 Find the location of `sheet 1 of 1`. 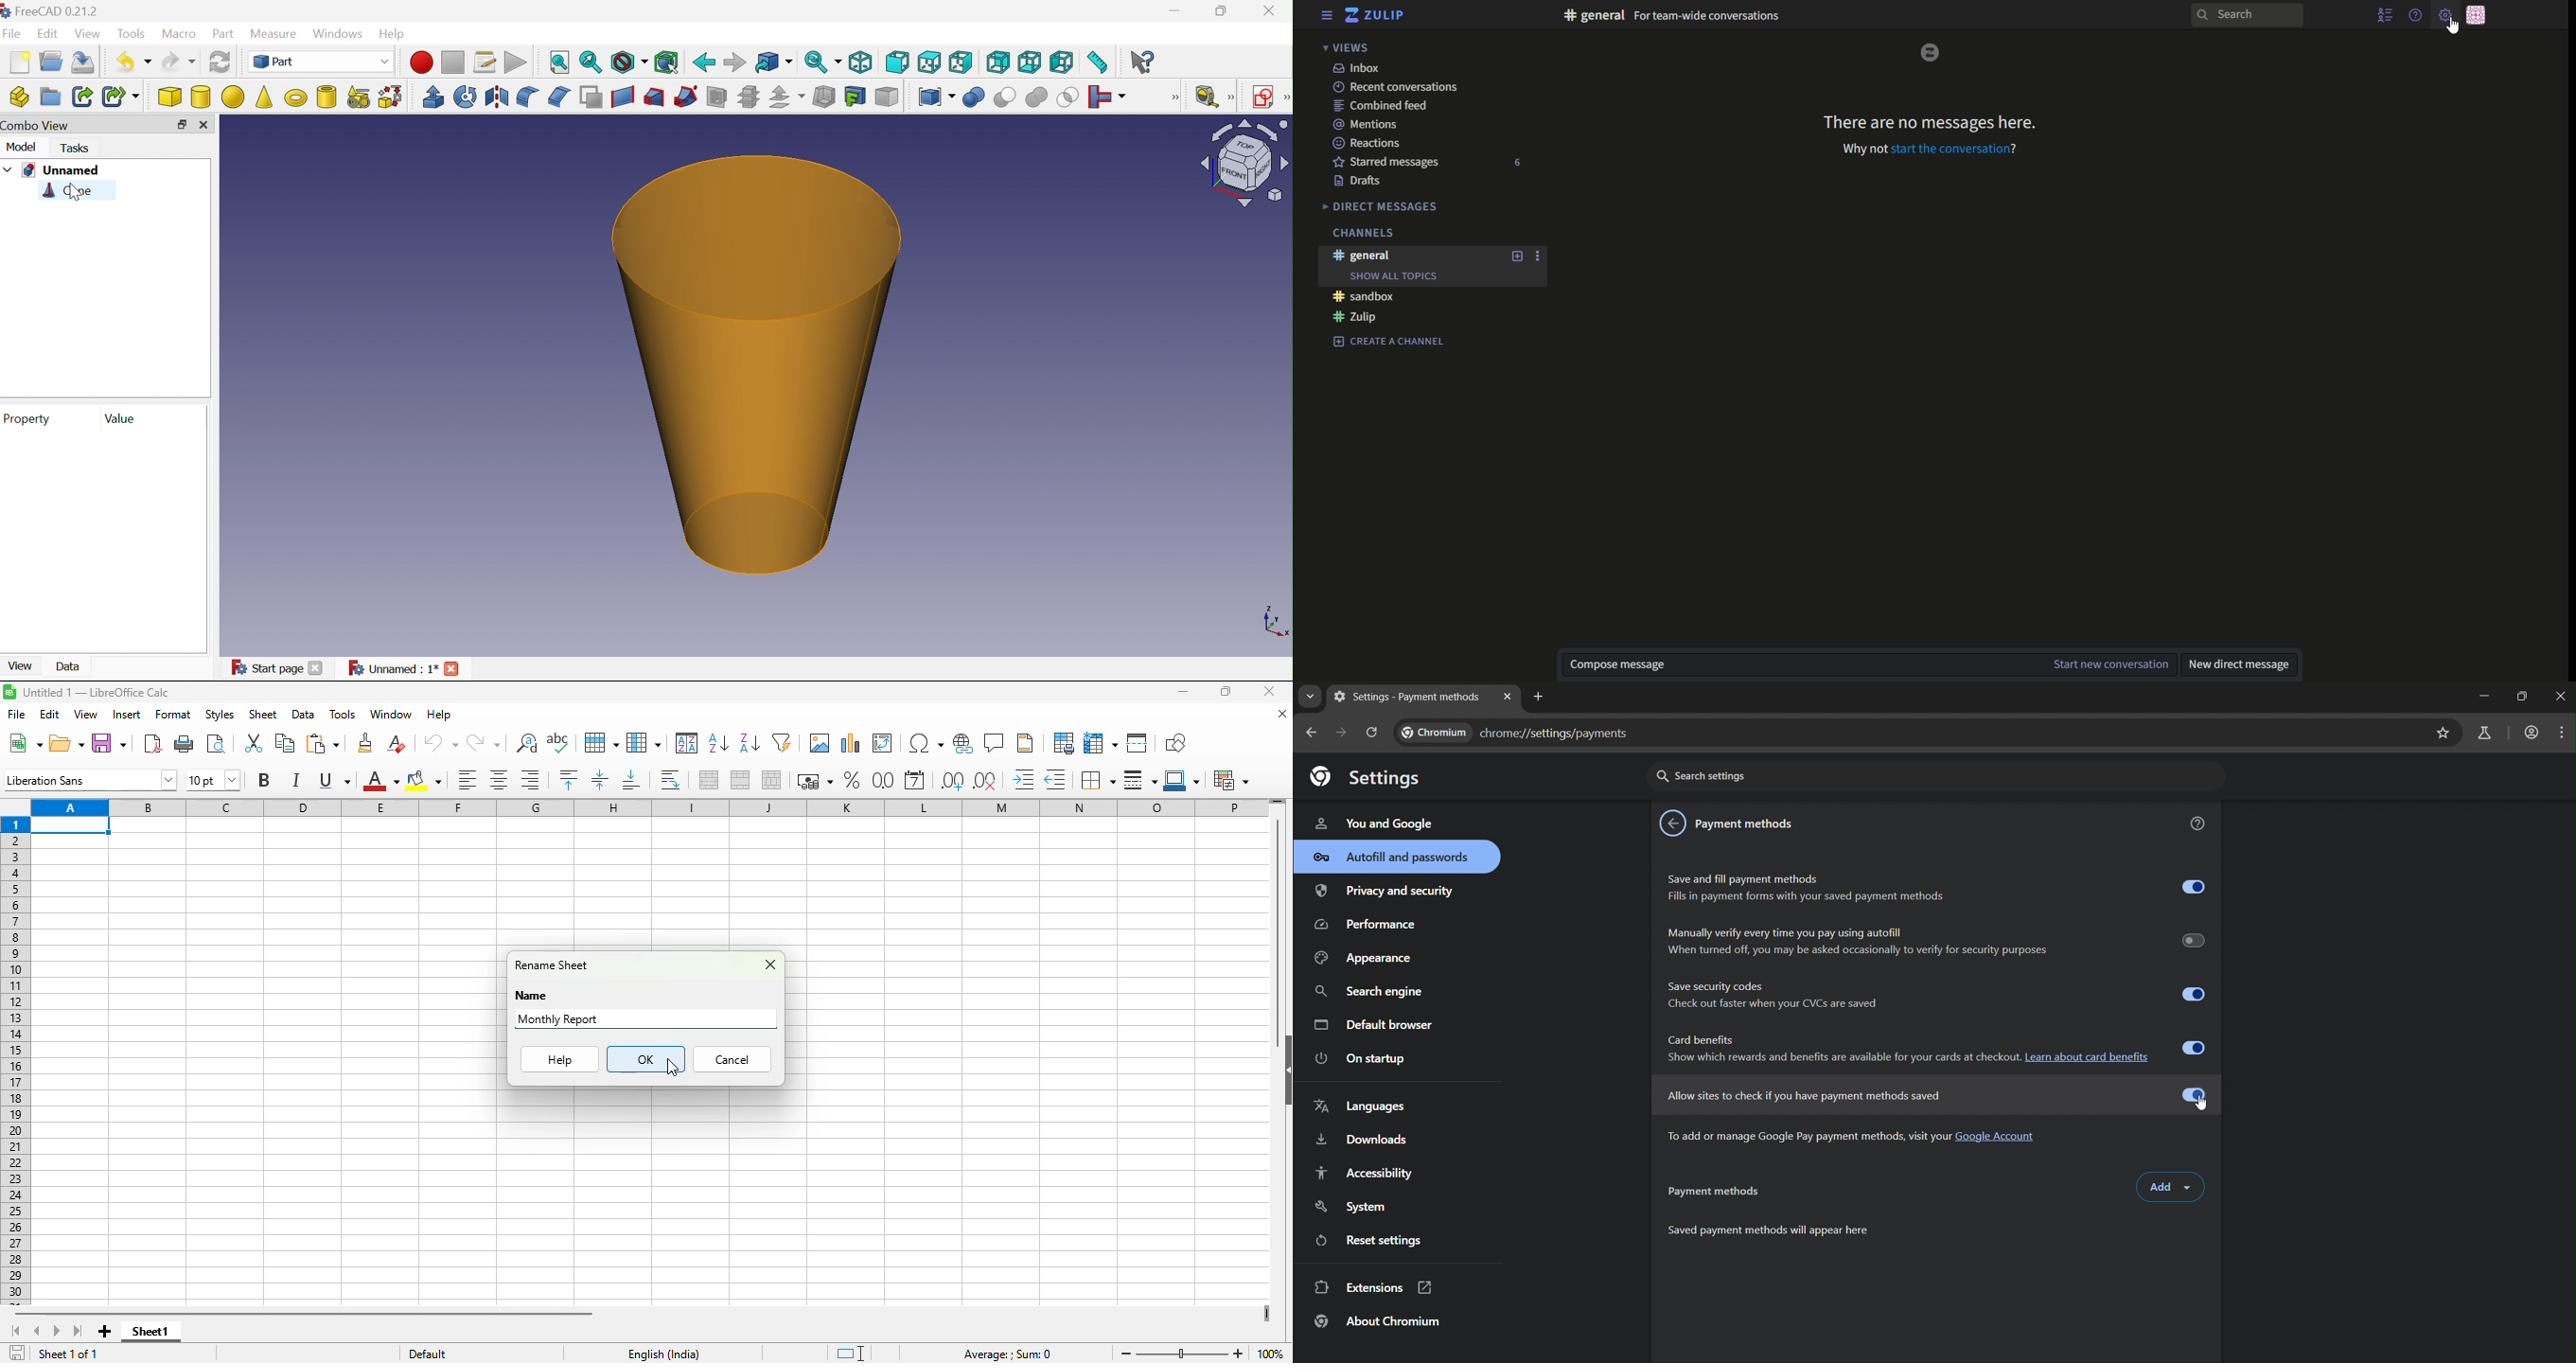

sheet 1 of 1 is located at coordinates (68, 1354).